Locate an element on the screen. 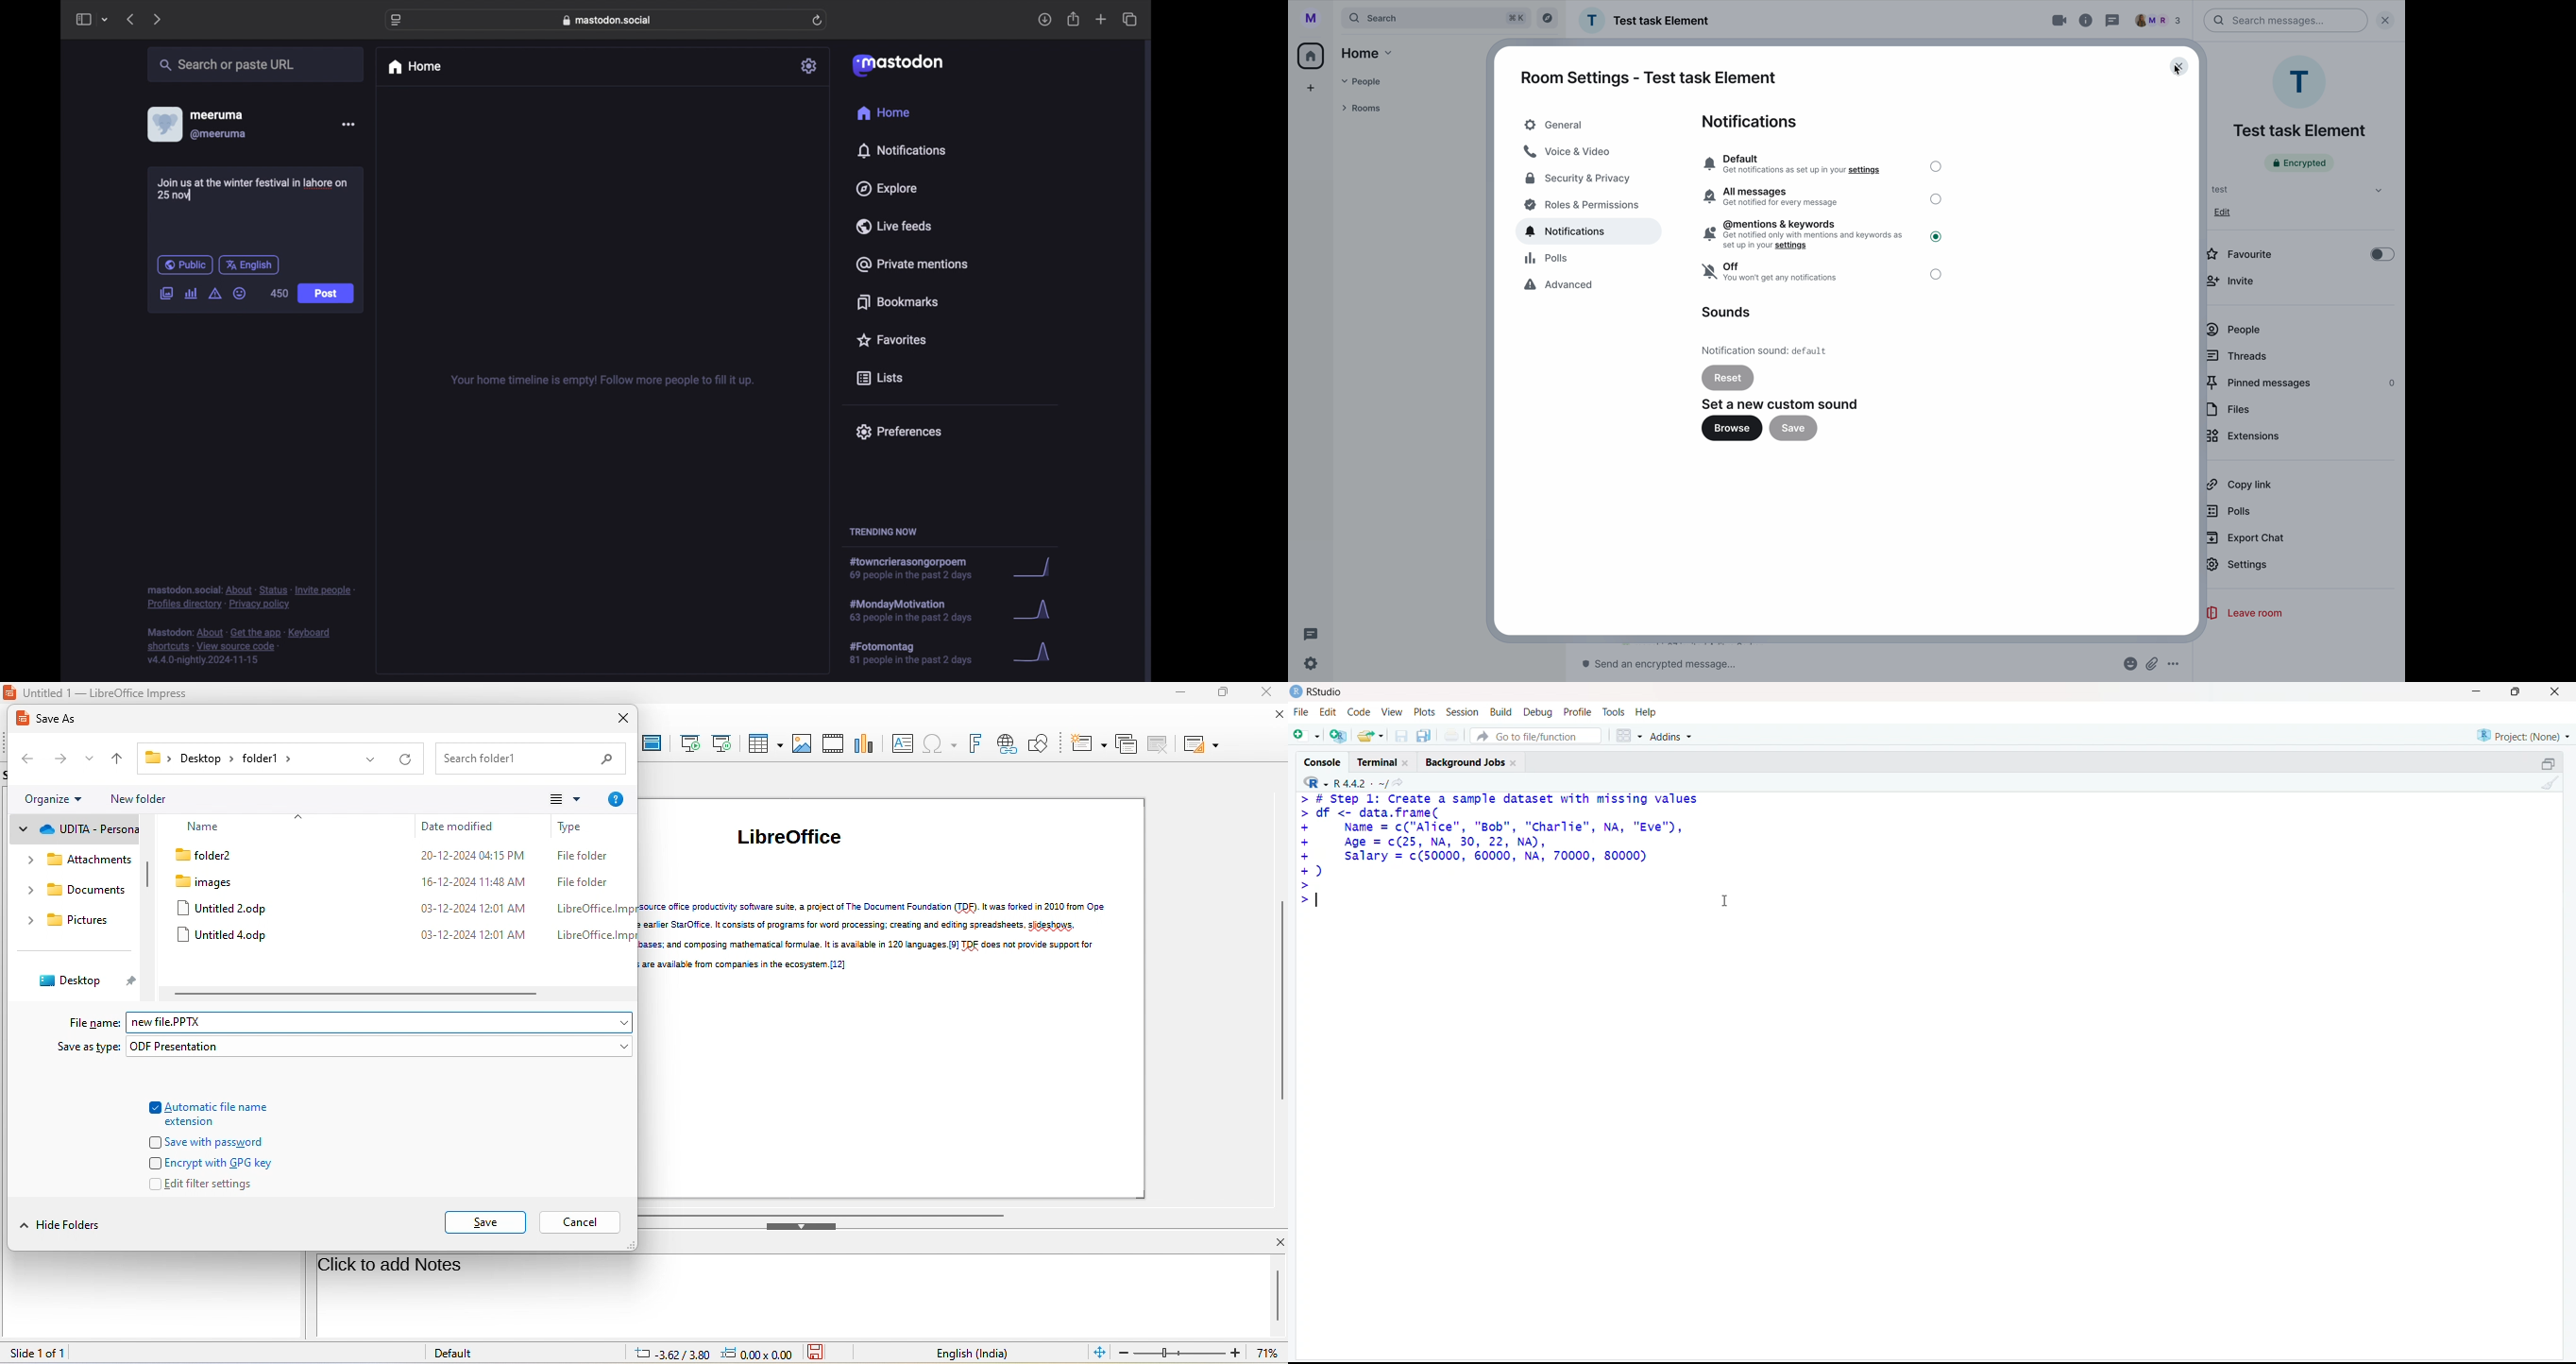 This screenshot has width=2576, height=1372. test tab is located at coordinates (2294, 189).